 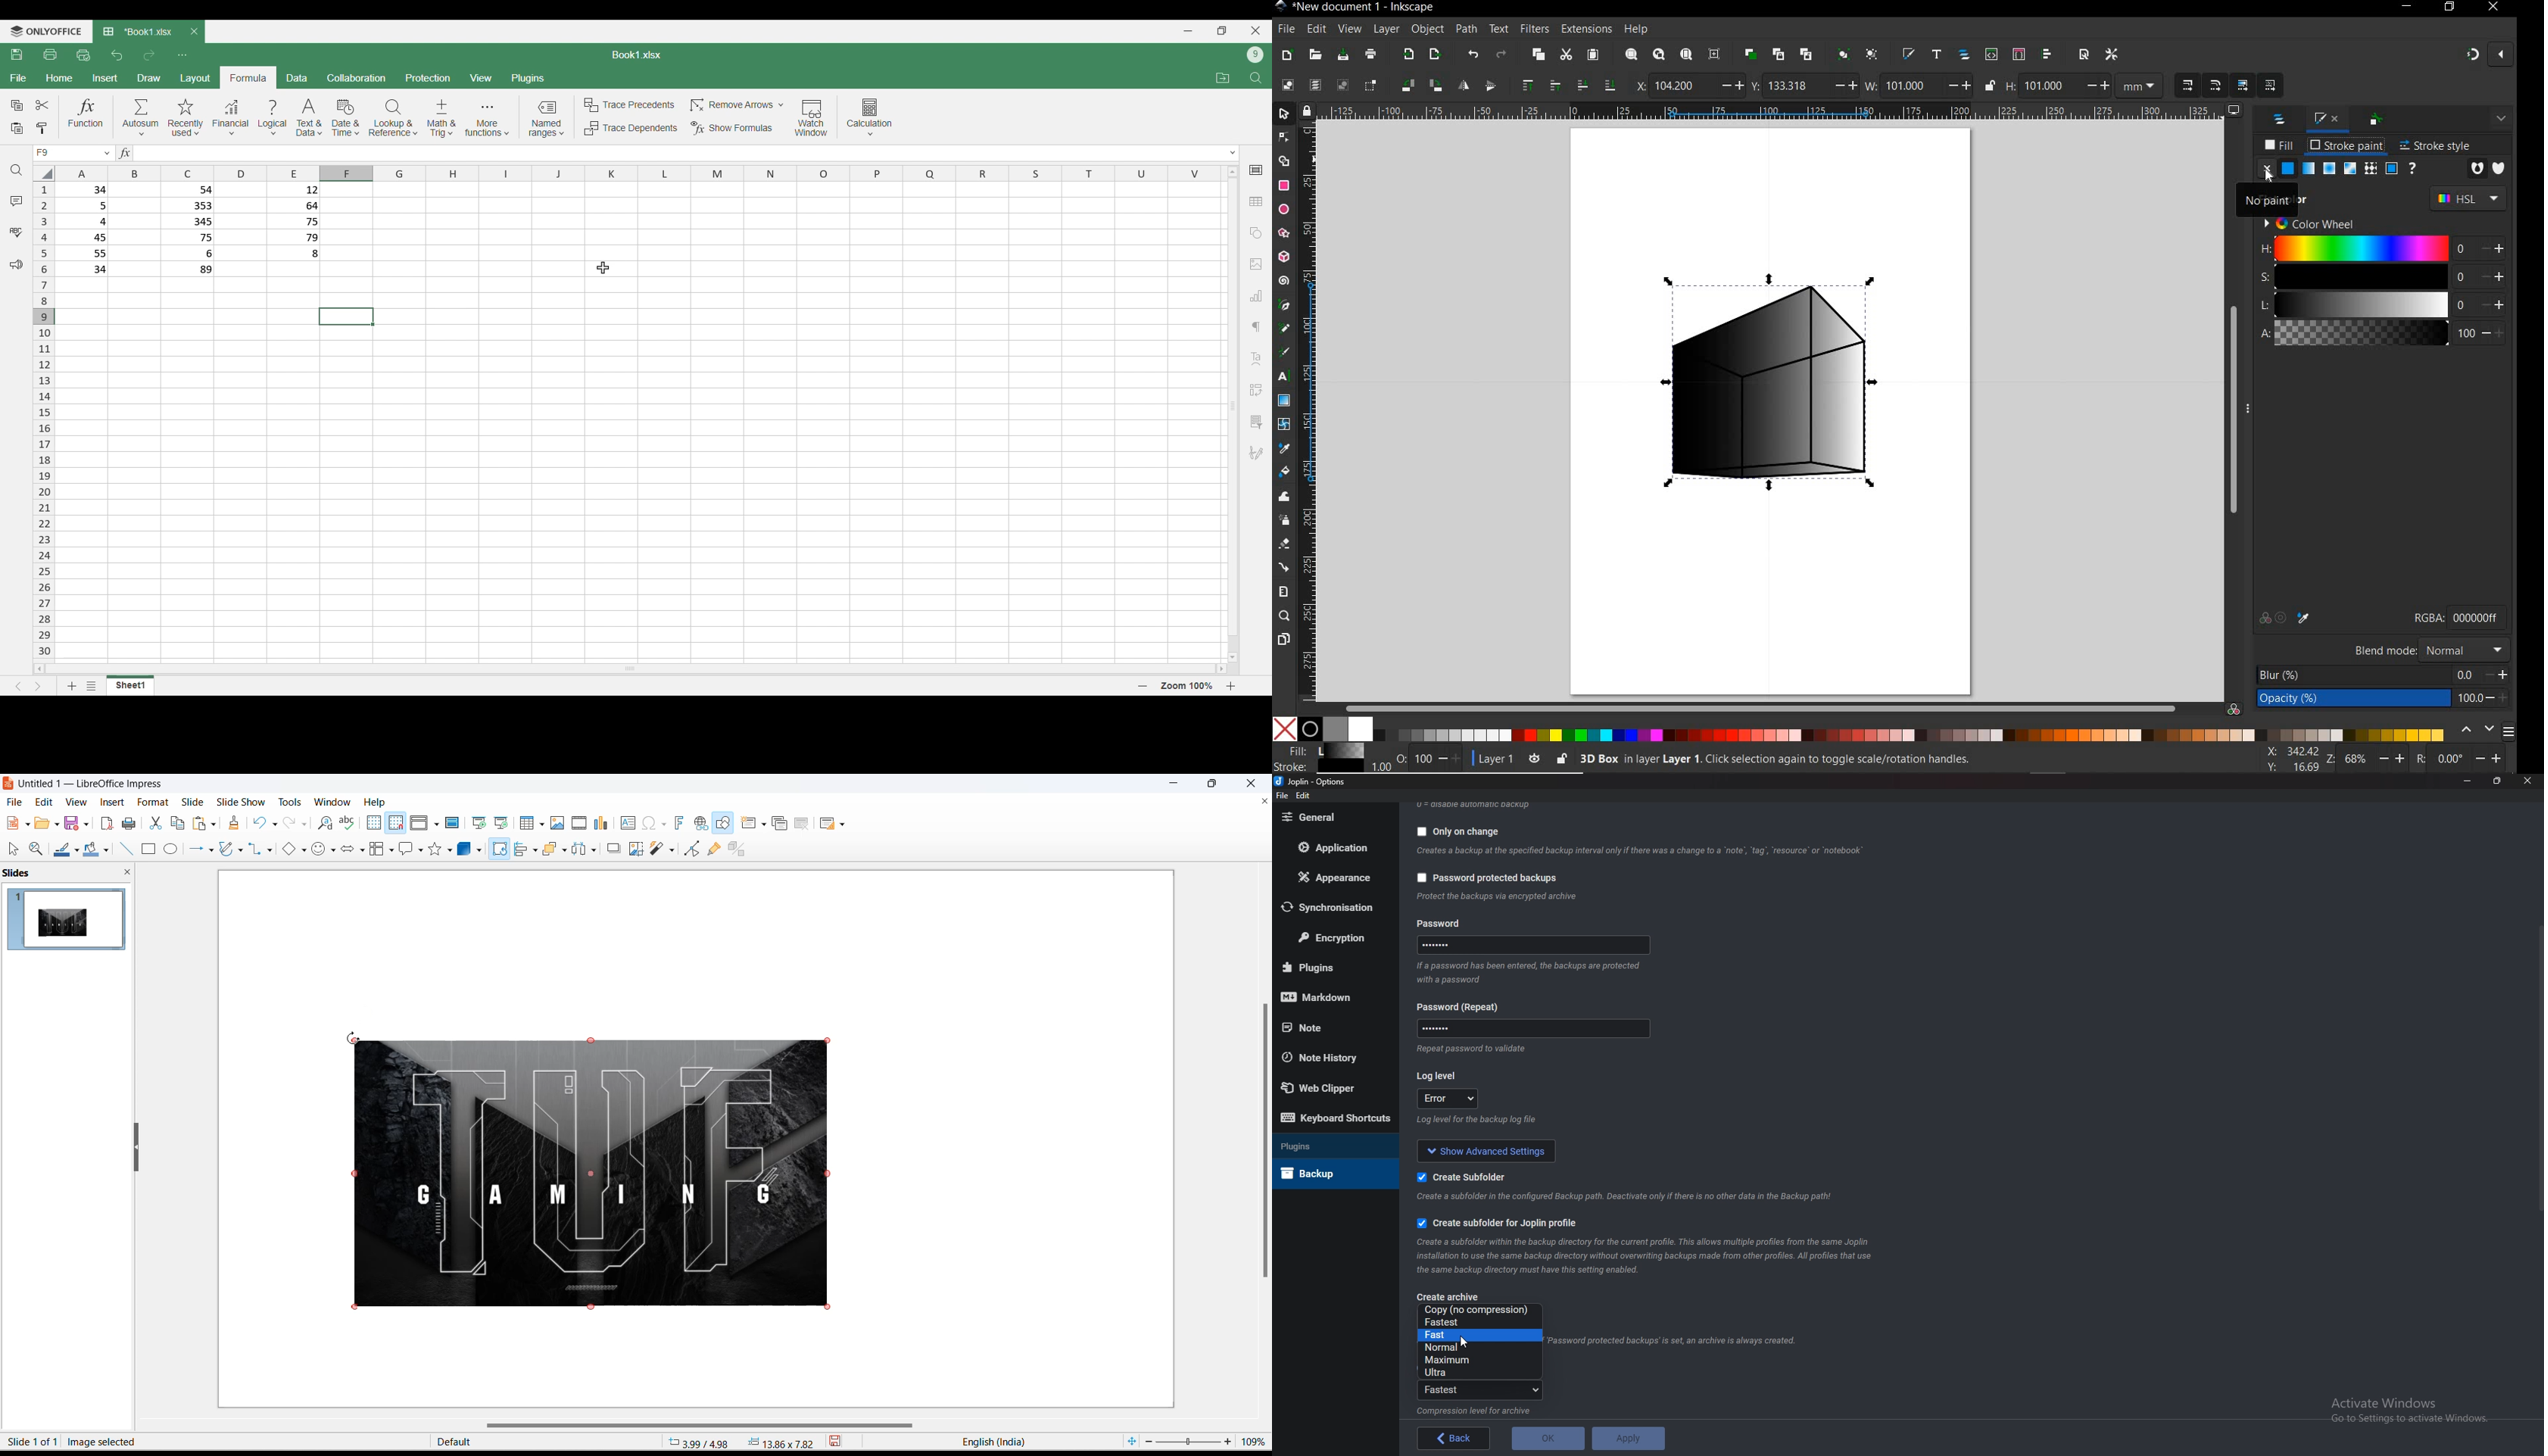 What do you see at coordinates (2018, 53) in the screenshot?
I see `OPEN SELECTORS` at bounding box center [2018, 53].